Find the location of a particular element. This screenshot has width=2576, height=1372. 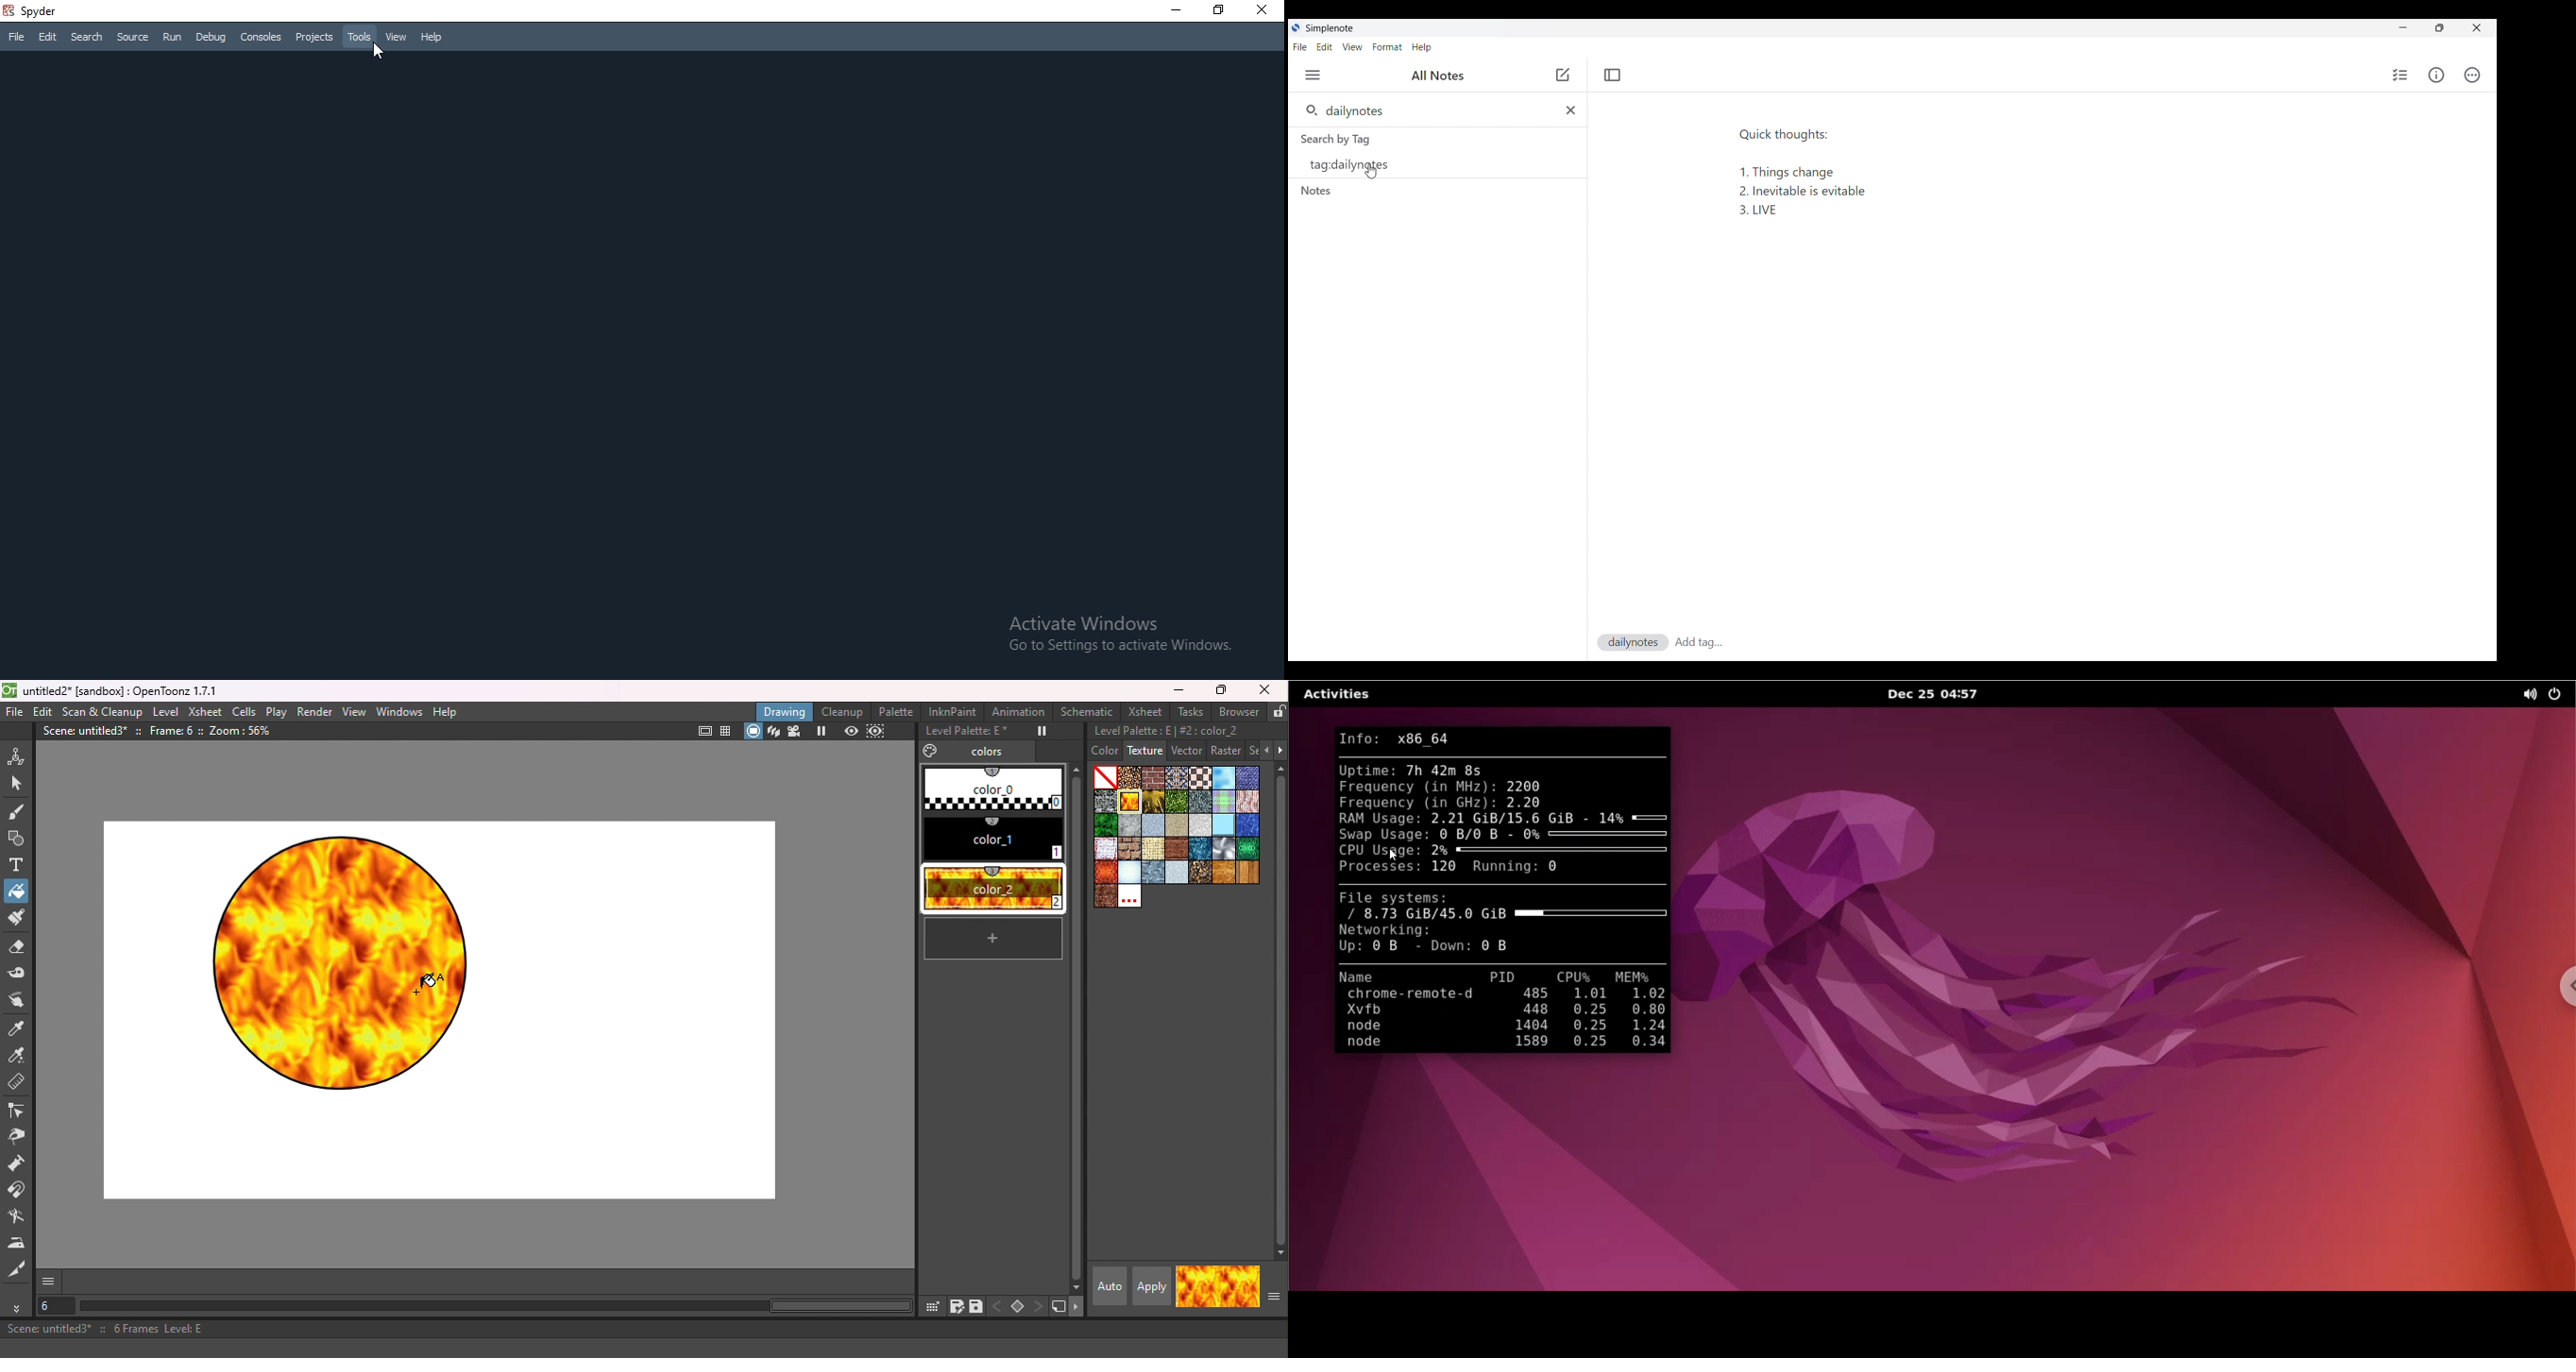

Raster is located at coordinates (1227, 751).